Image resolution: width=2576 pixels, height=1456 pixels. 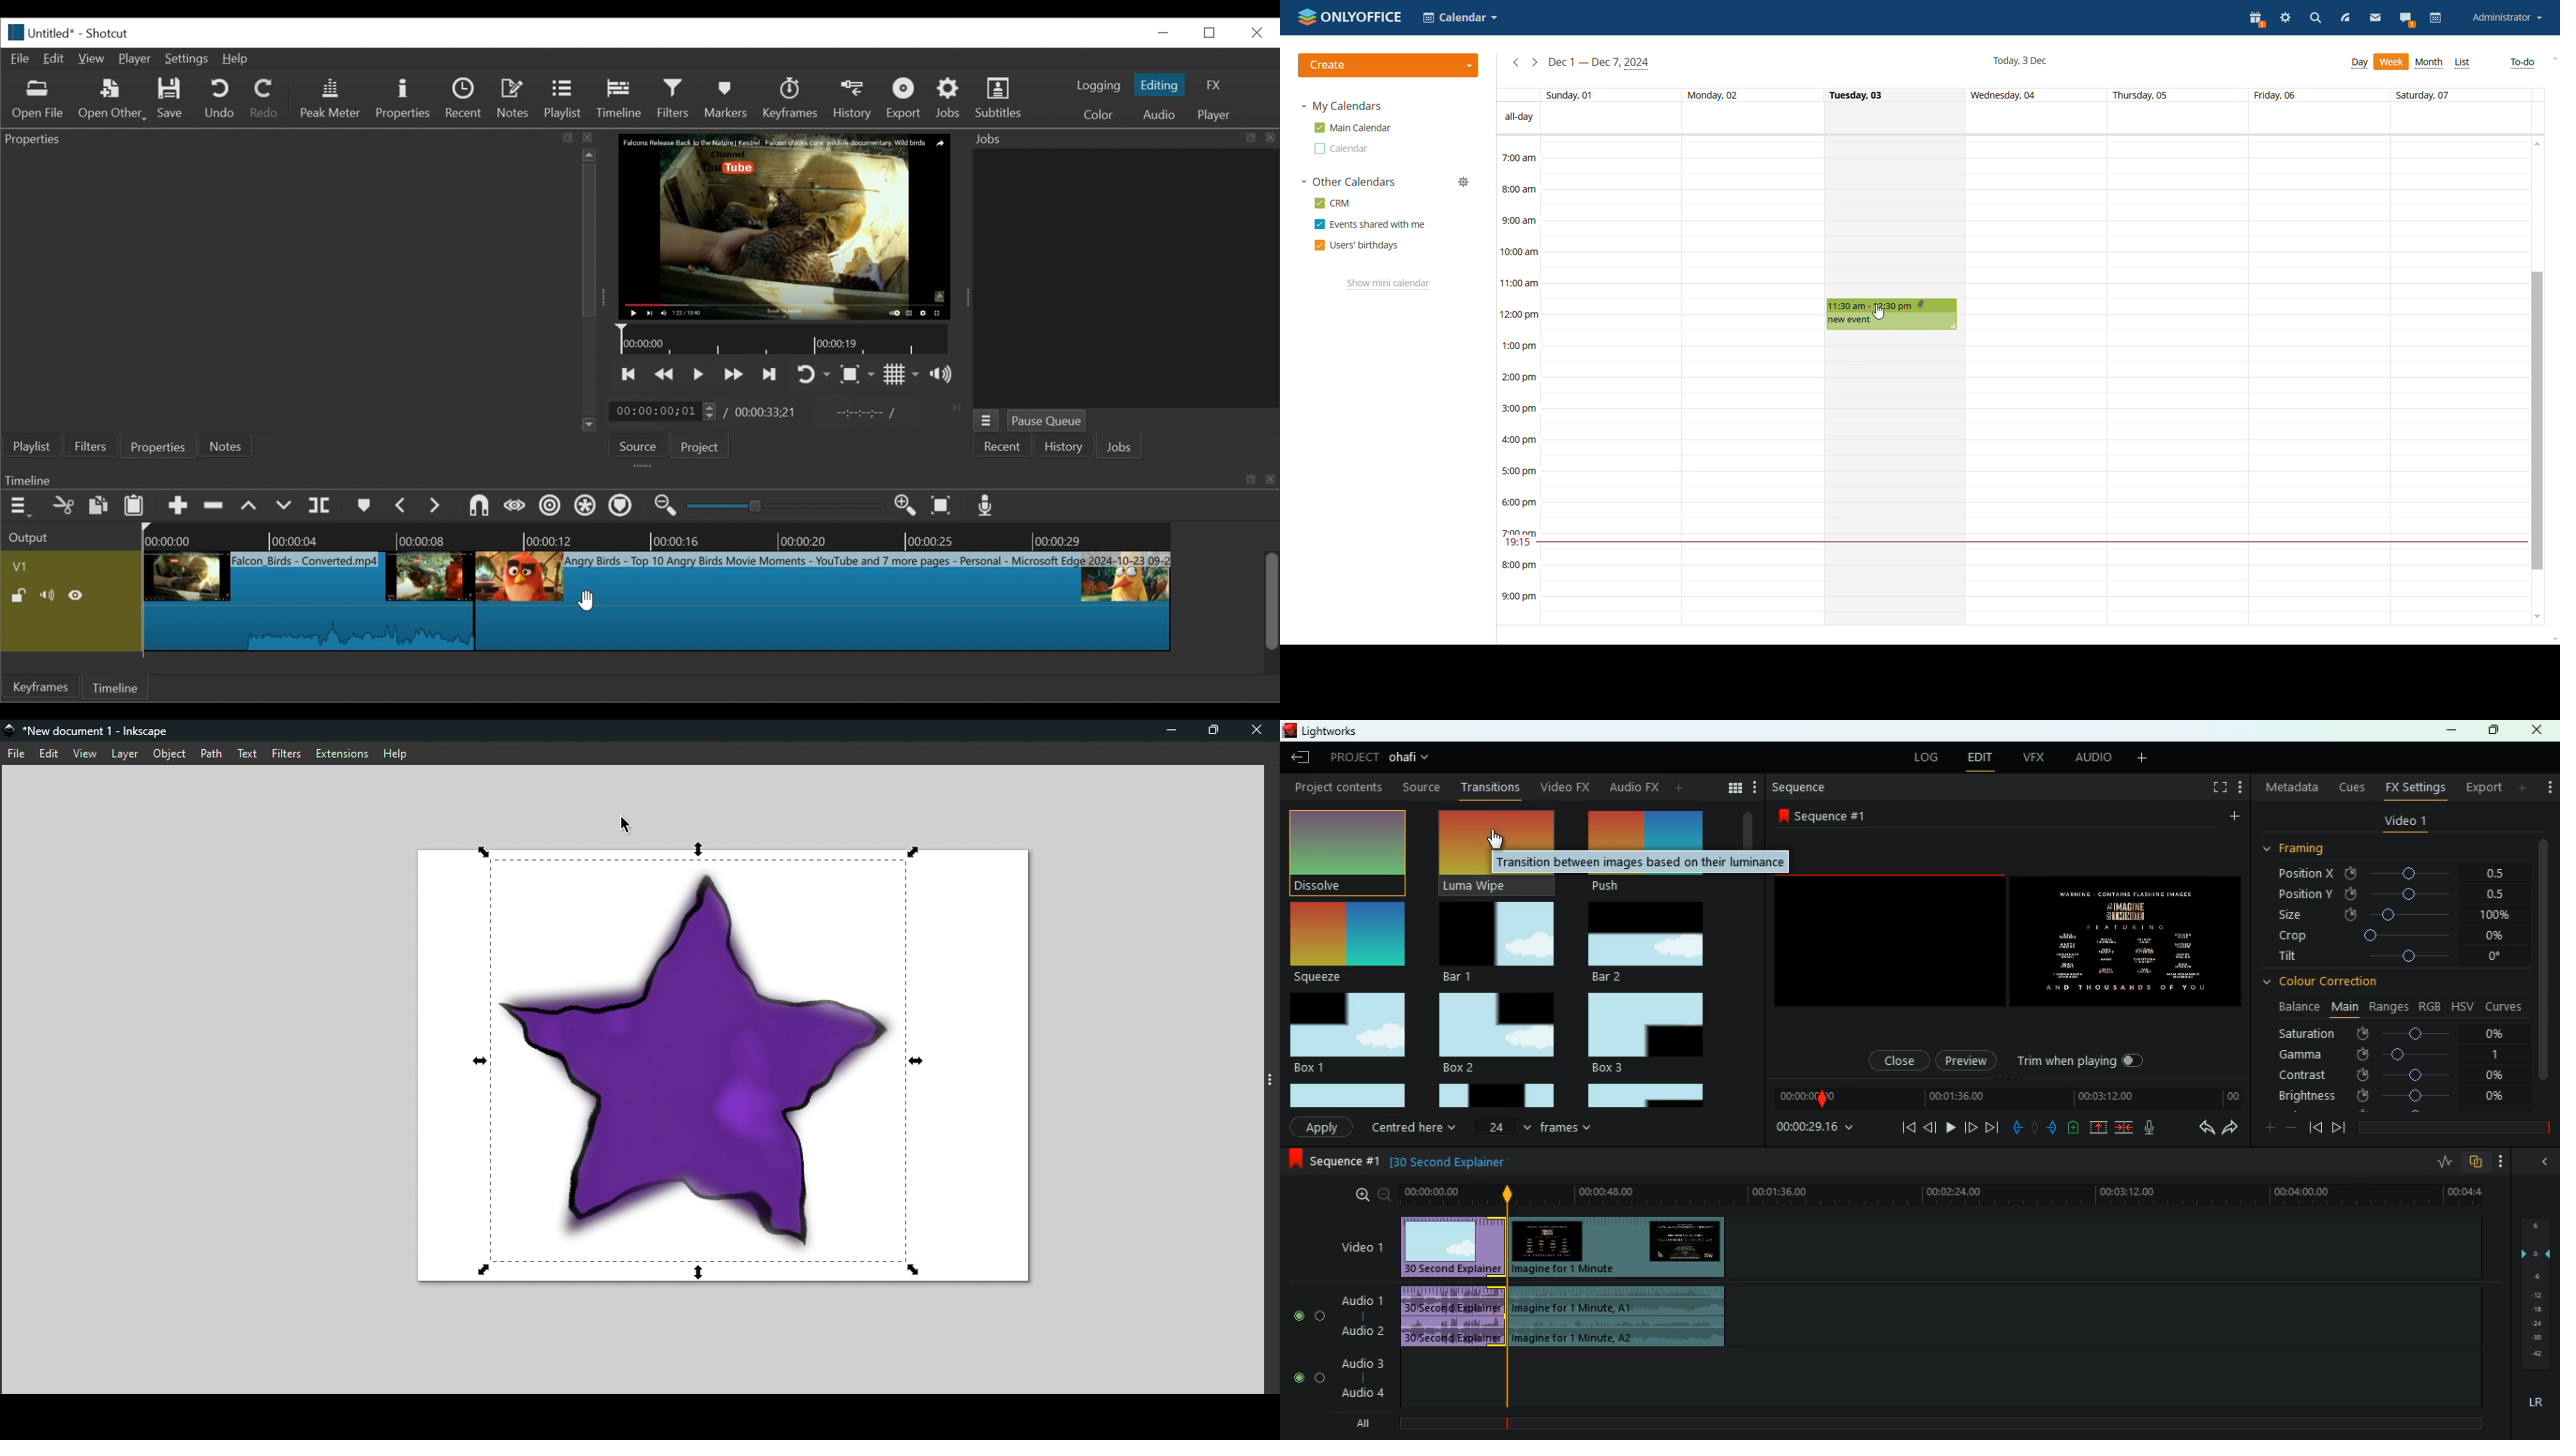 What do you see at coordinates (2534, 1403) in the screenshot?
I see `lr` at bounding box center [2534, 1403].